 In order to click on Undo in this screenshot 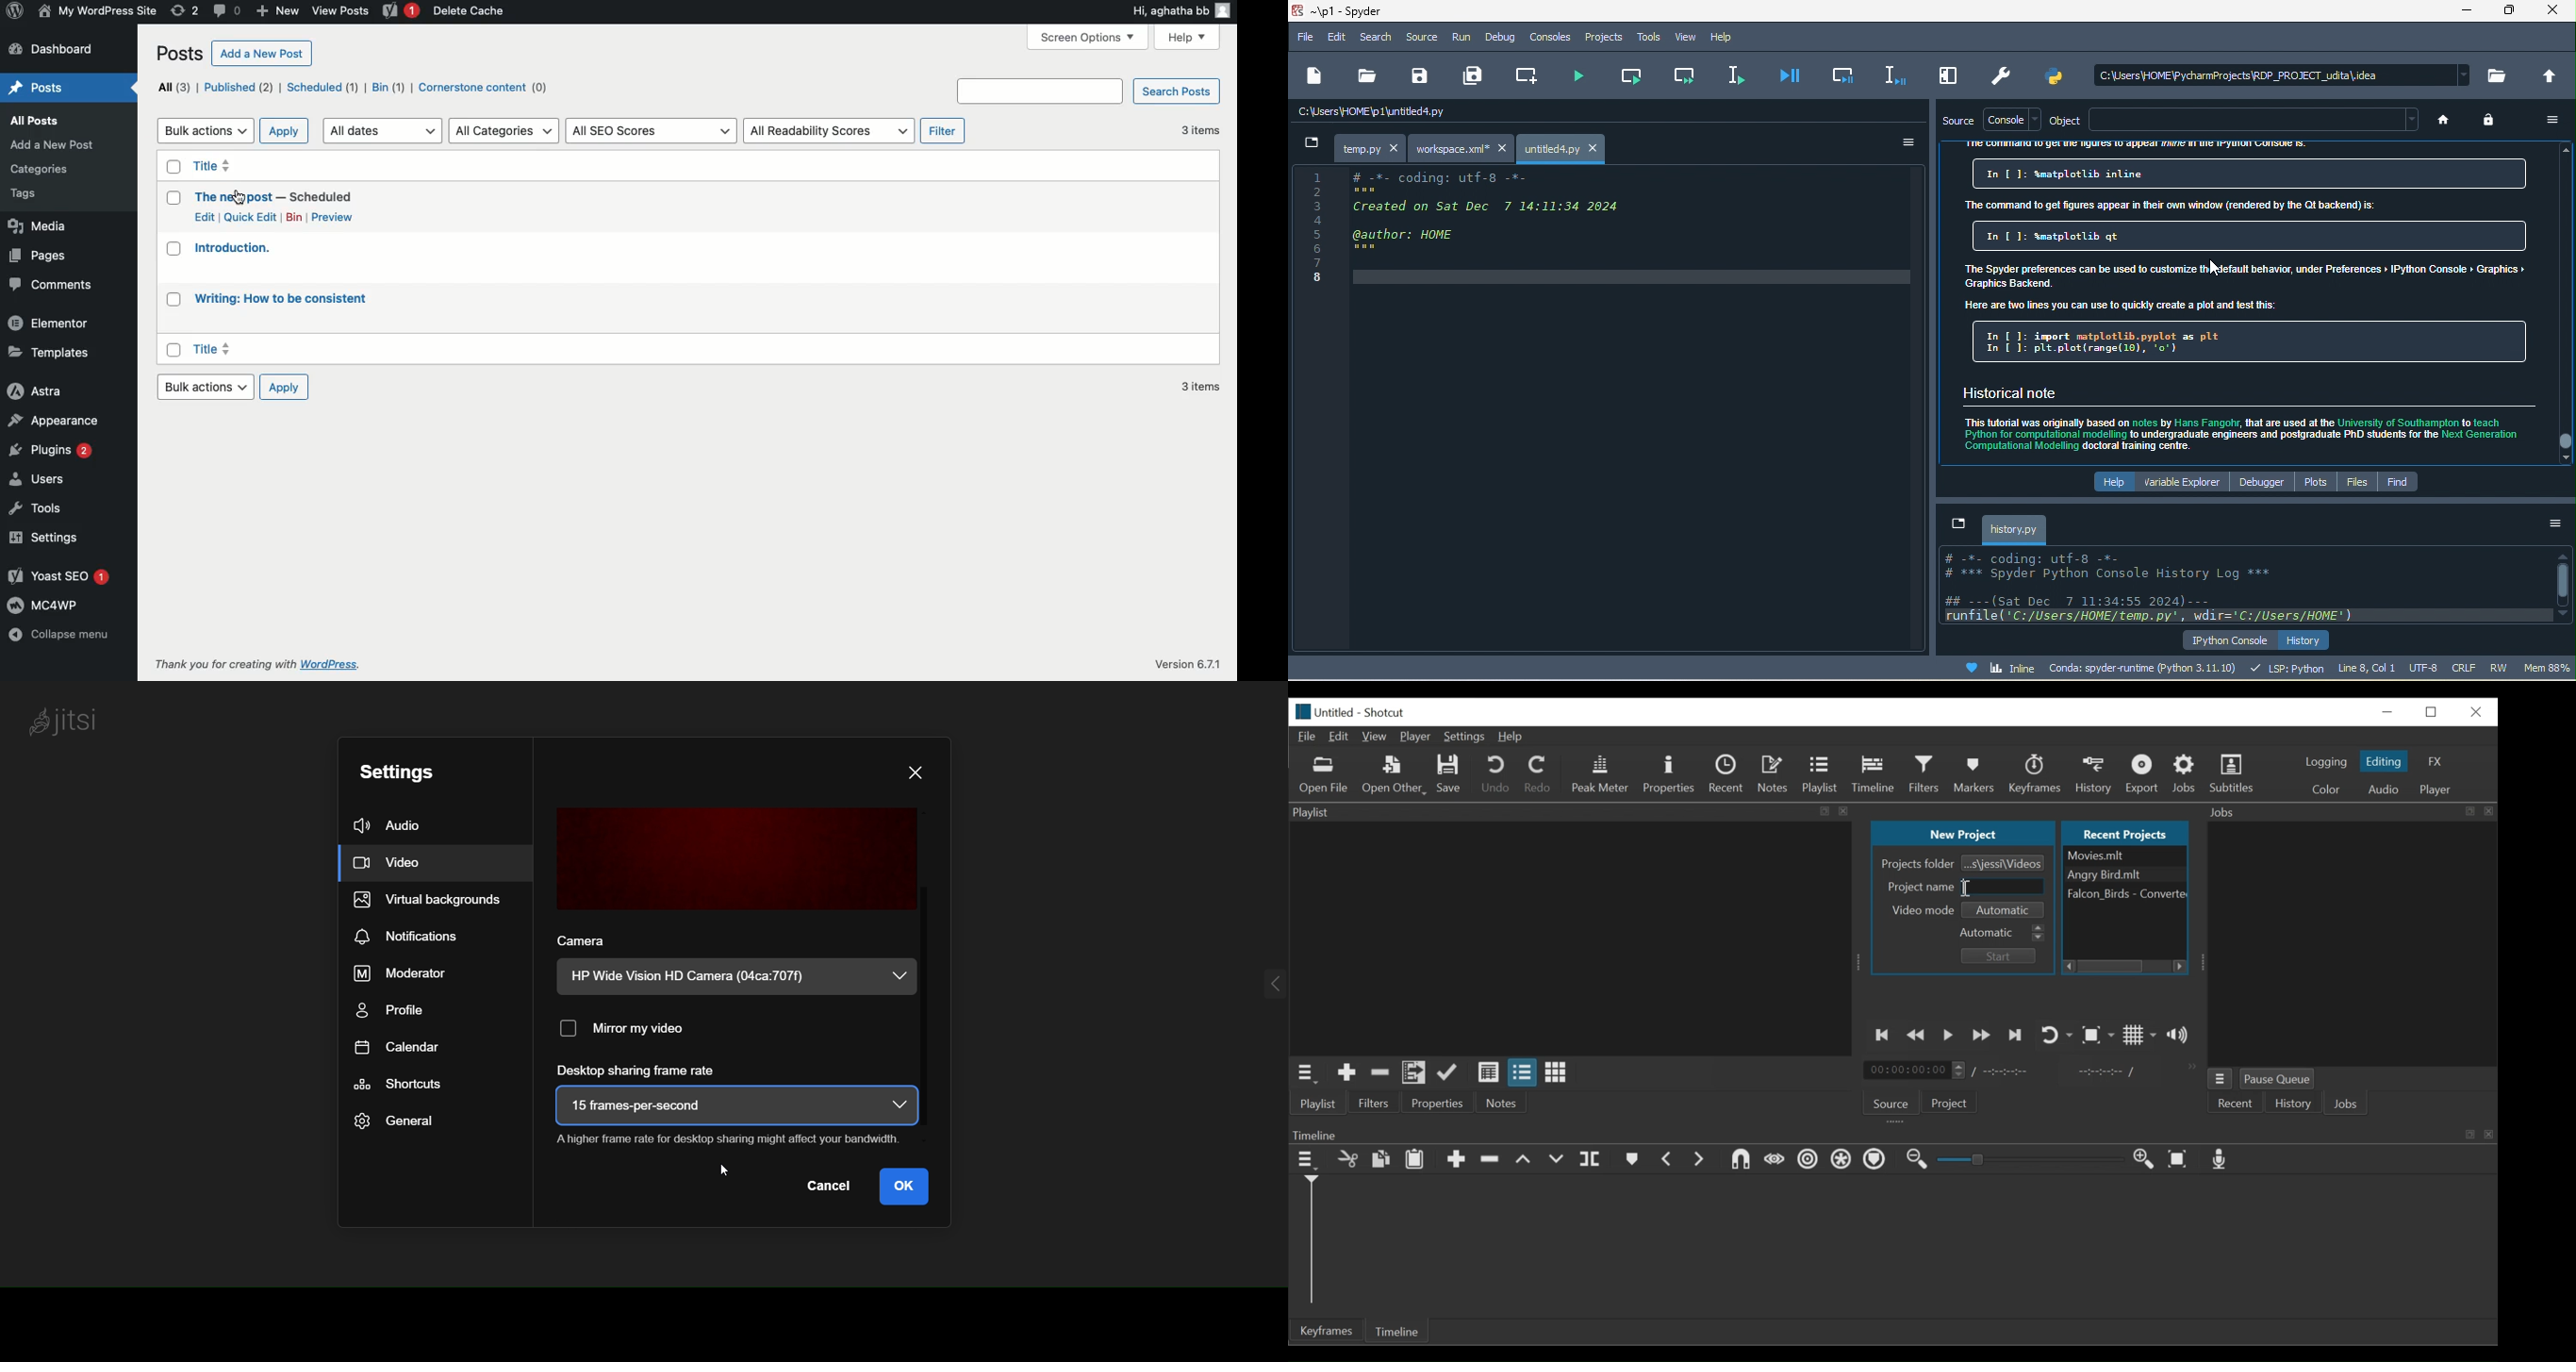, I will do `click(1497, 774)`.